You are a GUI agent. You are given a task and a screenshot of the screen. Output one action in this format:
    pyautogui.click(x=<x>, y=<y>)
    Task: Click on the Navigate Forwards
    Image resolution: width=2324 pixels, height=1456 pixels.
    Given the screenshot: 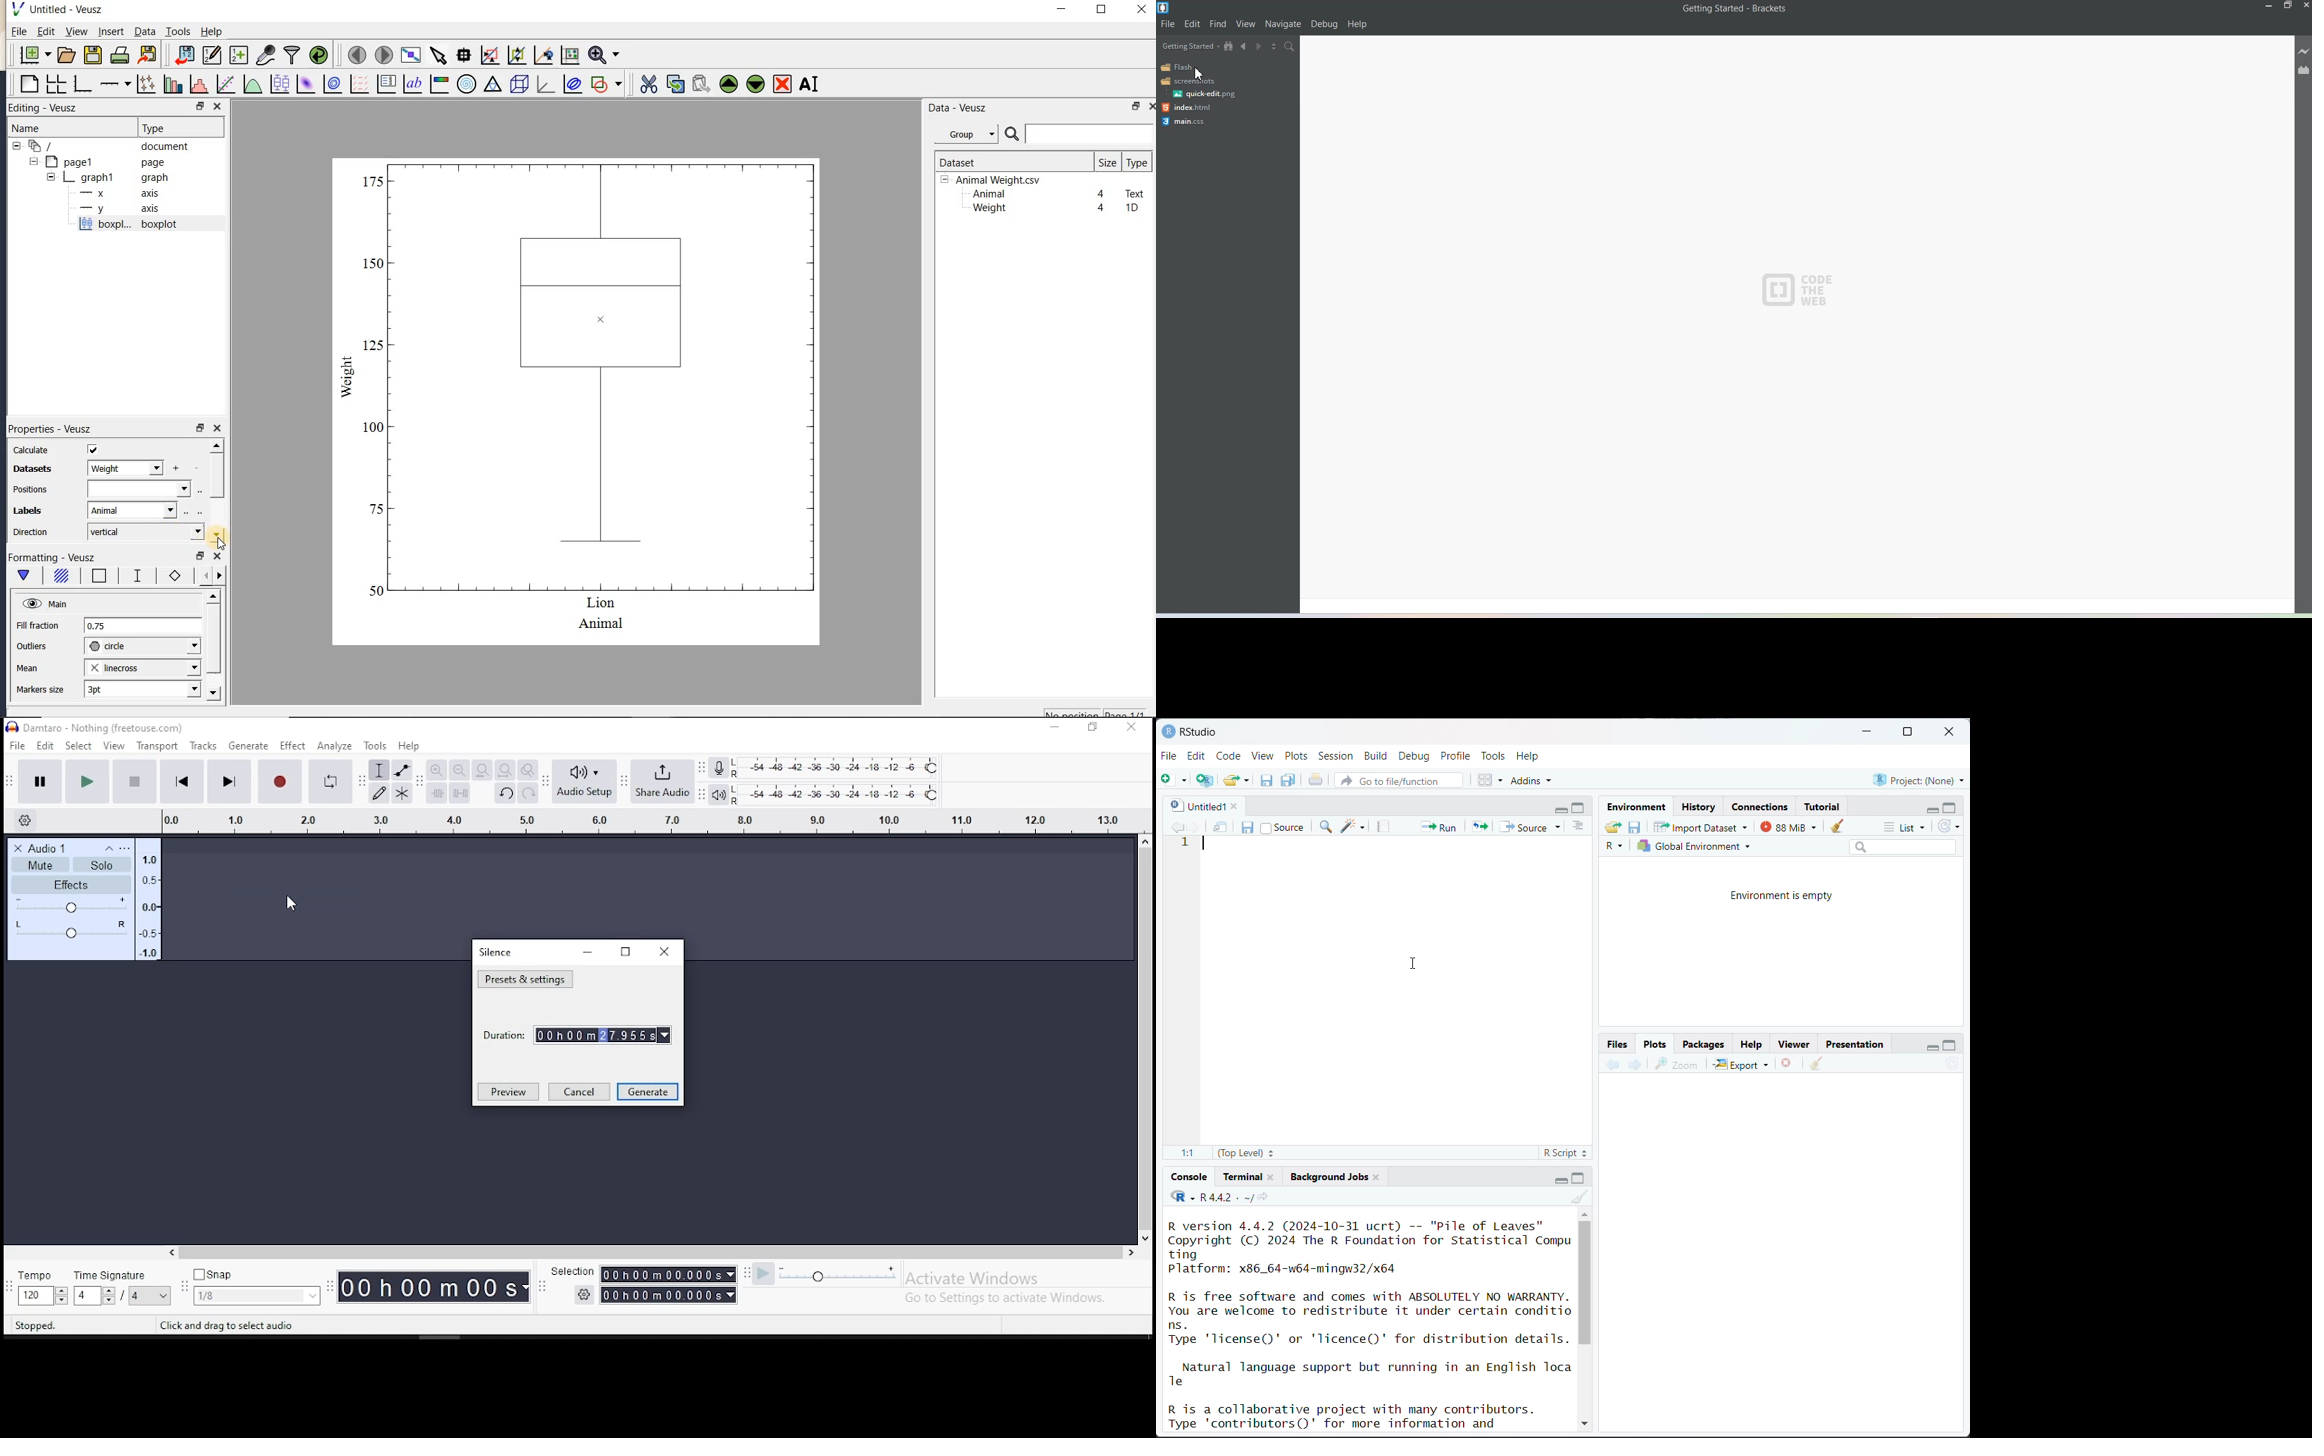 What is the action you would take?
    pyautogui.click(x=1261, y=48)
    